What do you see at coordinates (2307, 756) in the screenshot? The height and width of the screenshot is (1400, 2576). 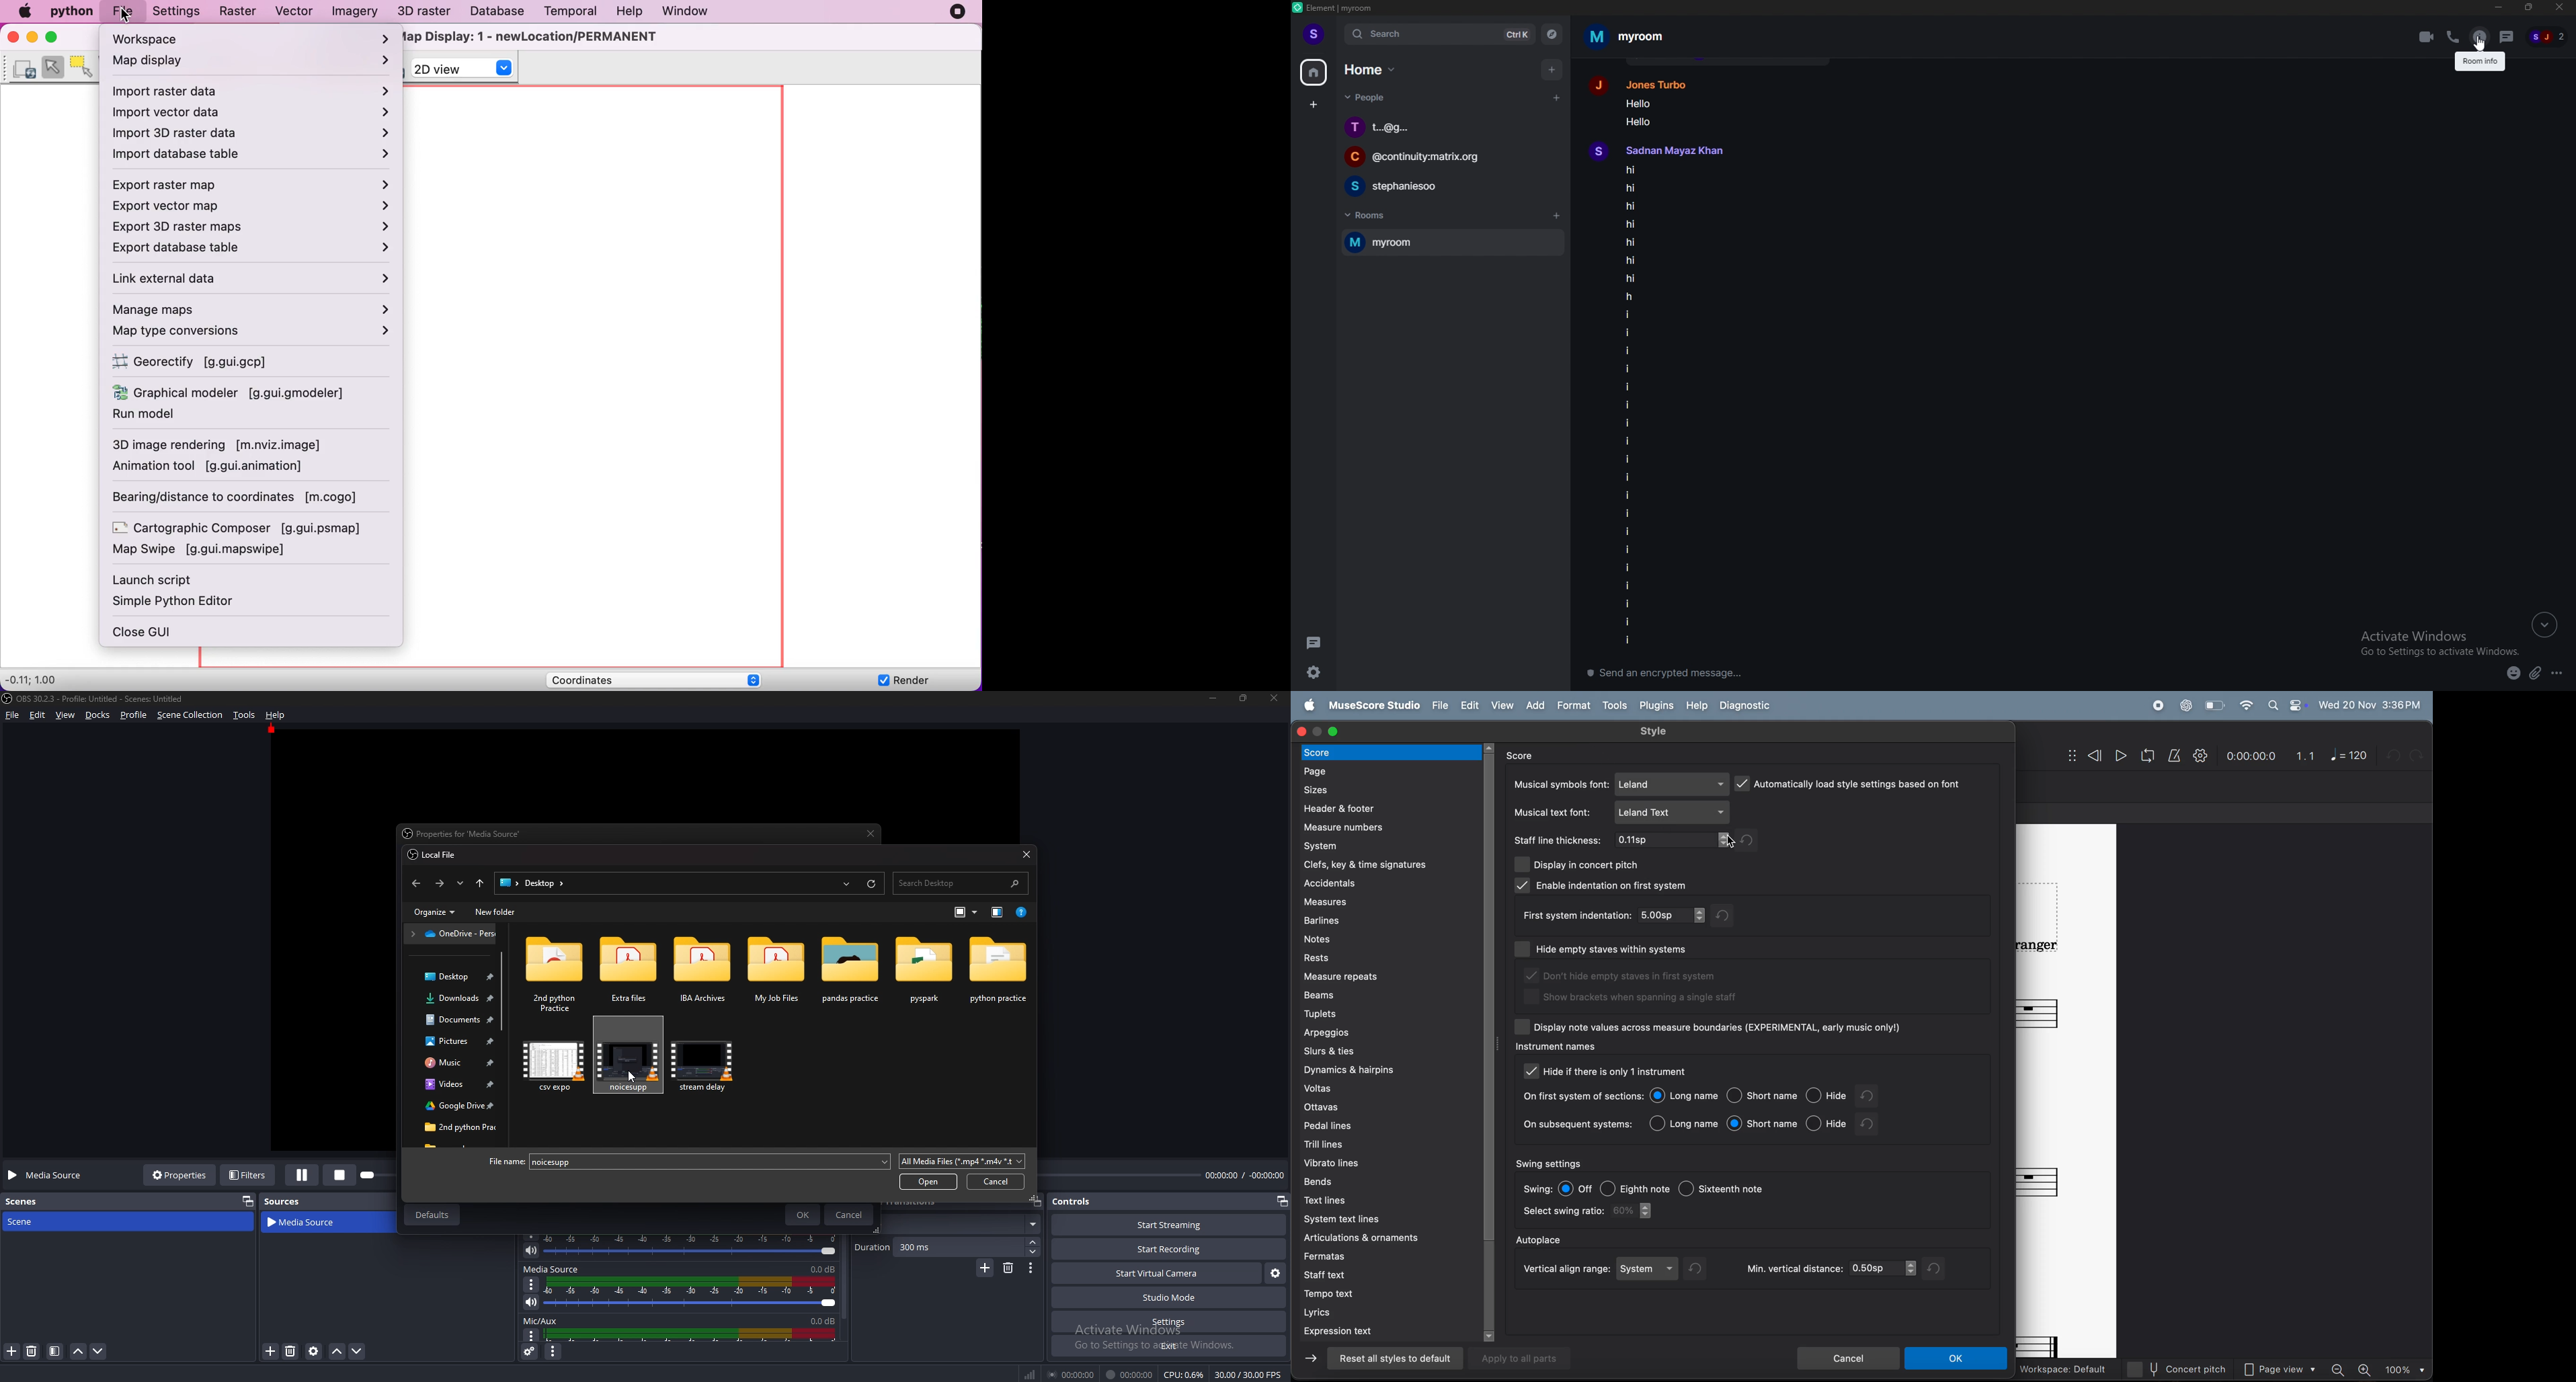 I see `1.1` at bounding box center [2307, 756].